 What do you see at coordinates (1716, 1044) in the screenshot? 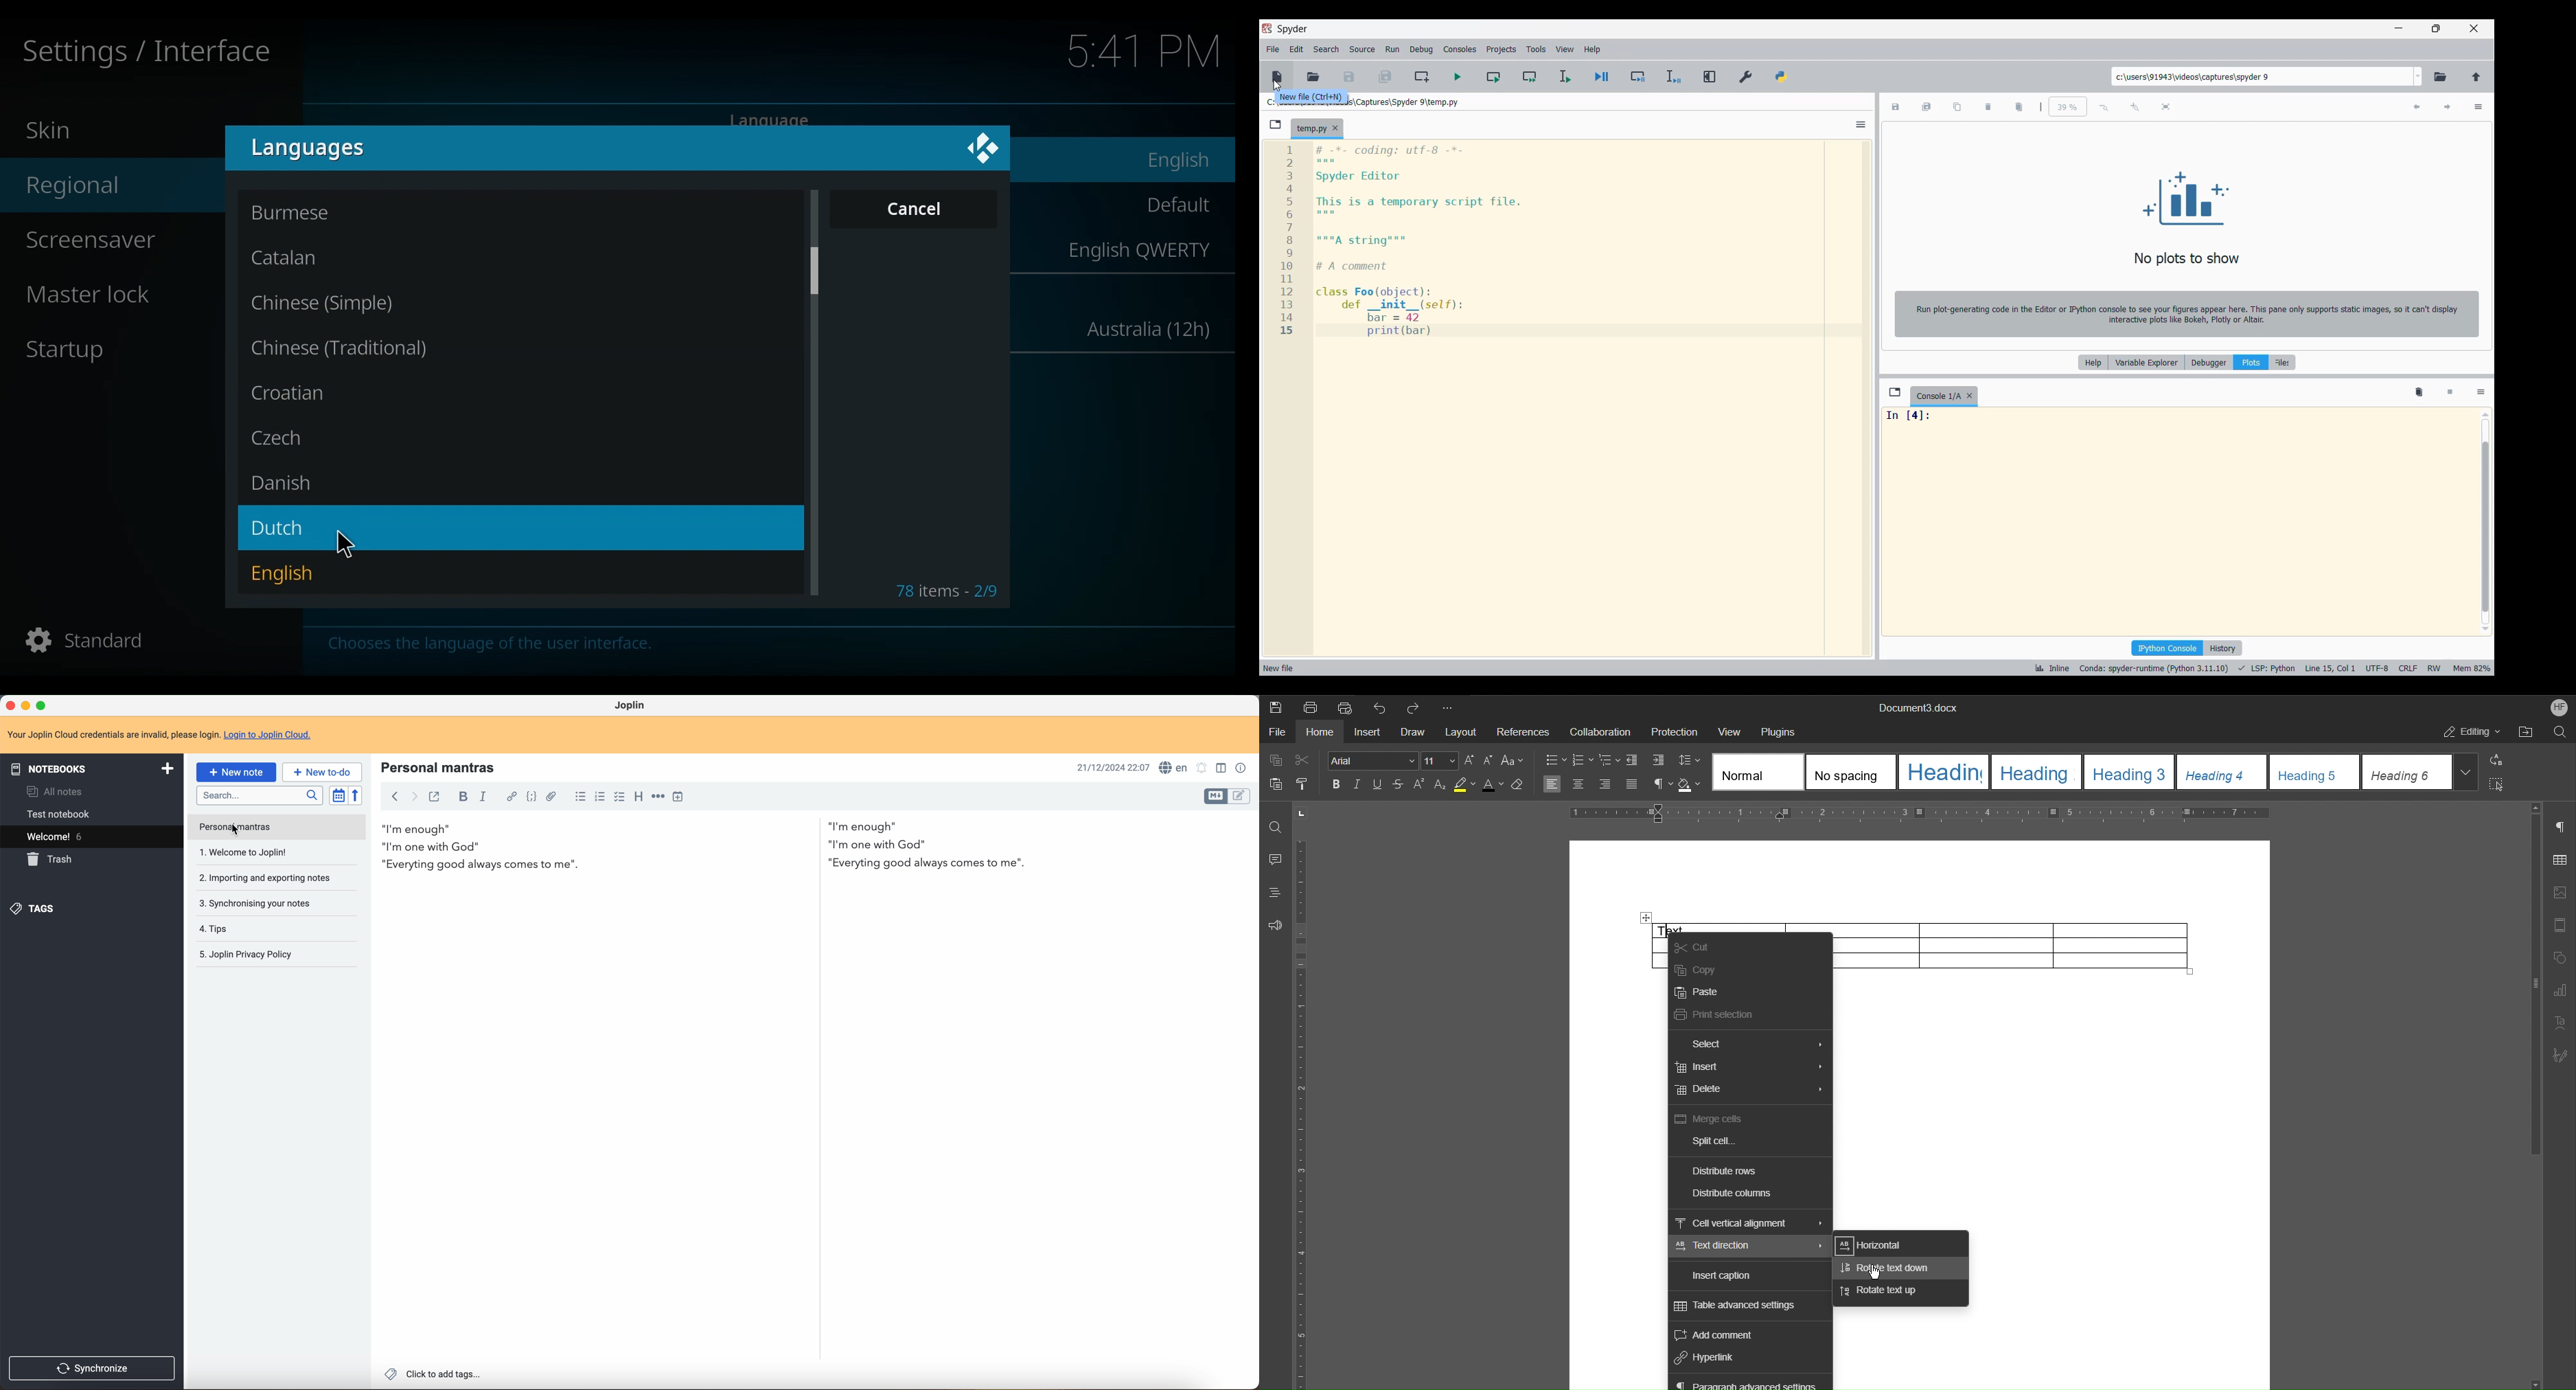
I see `Select` at bounding box center [1716, 1044].